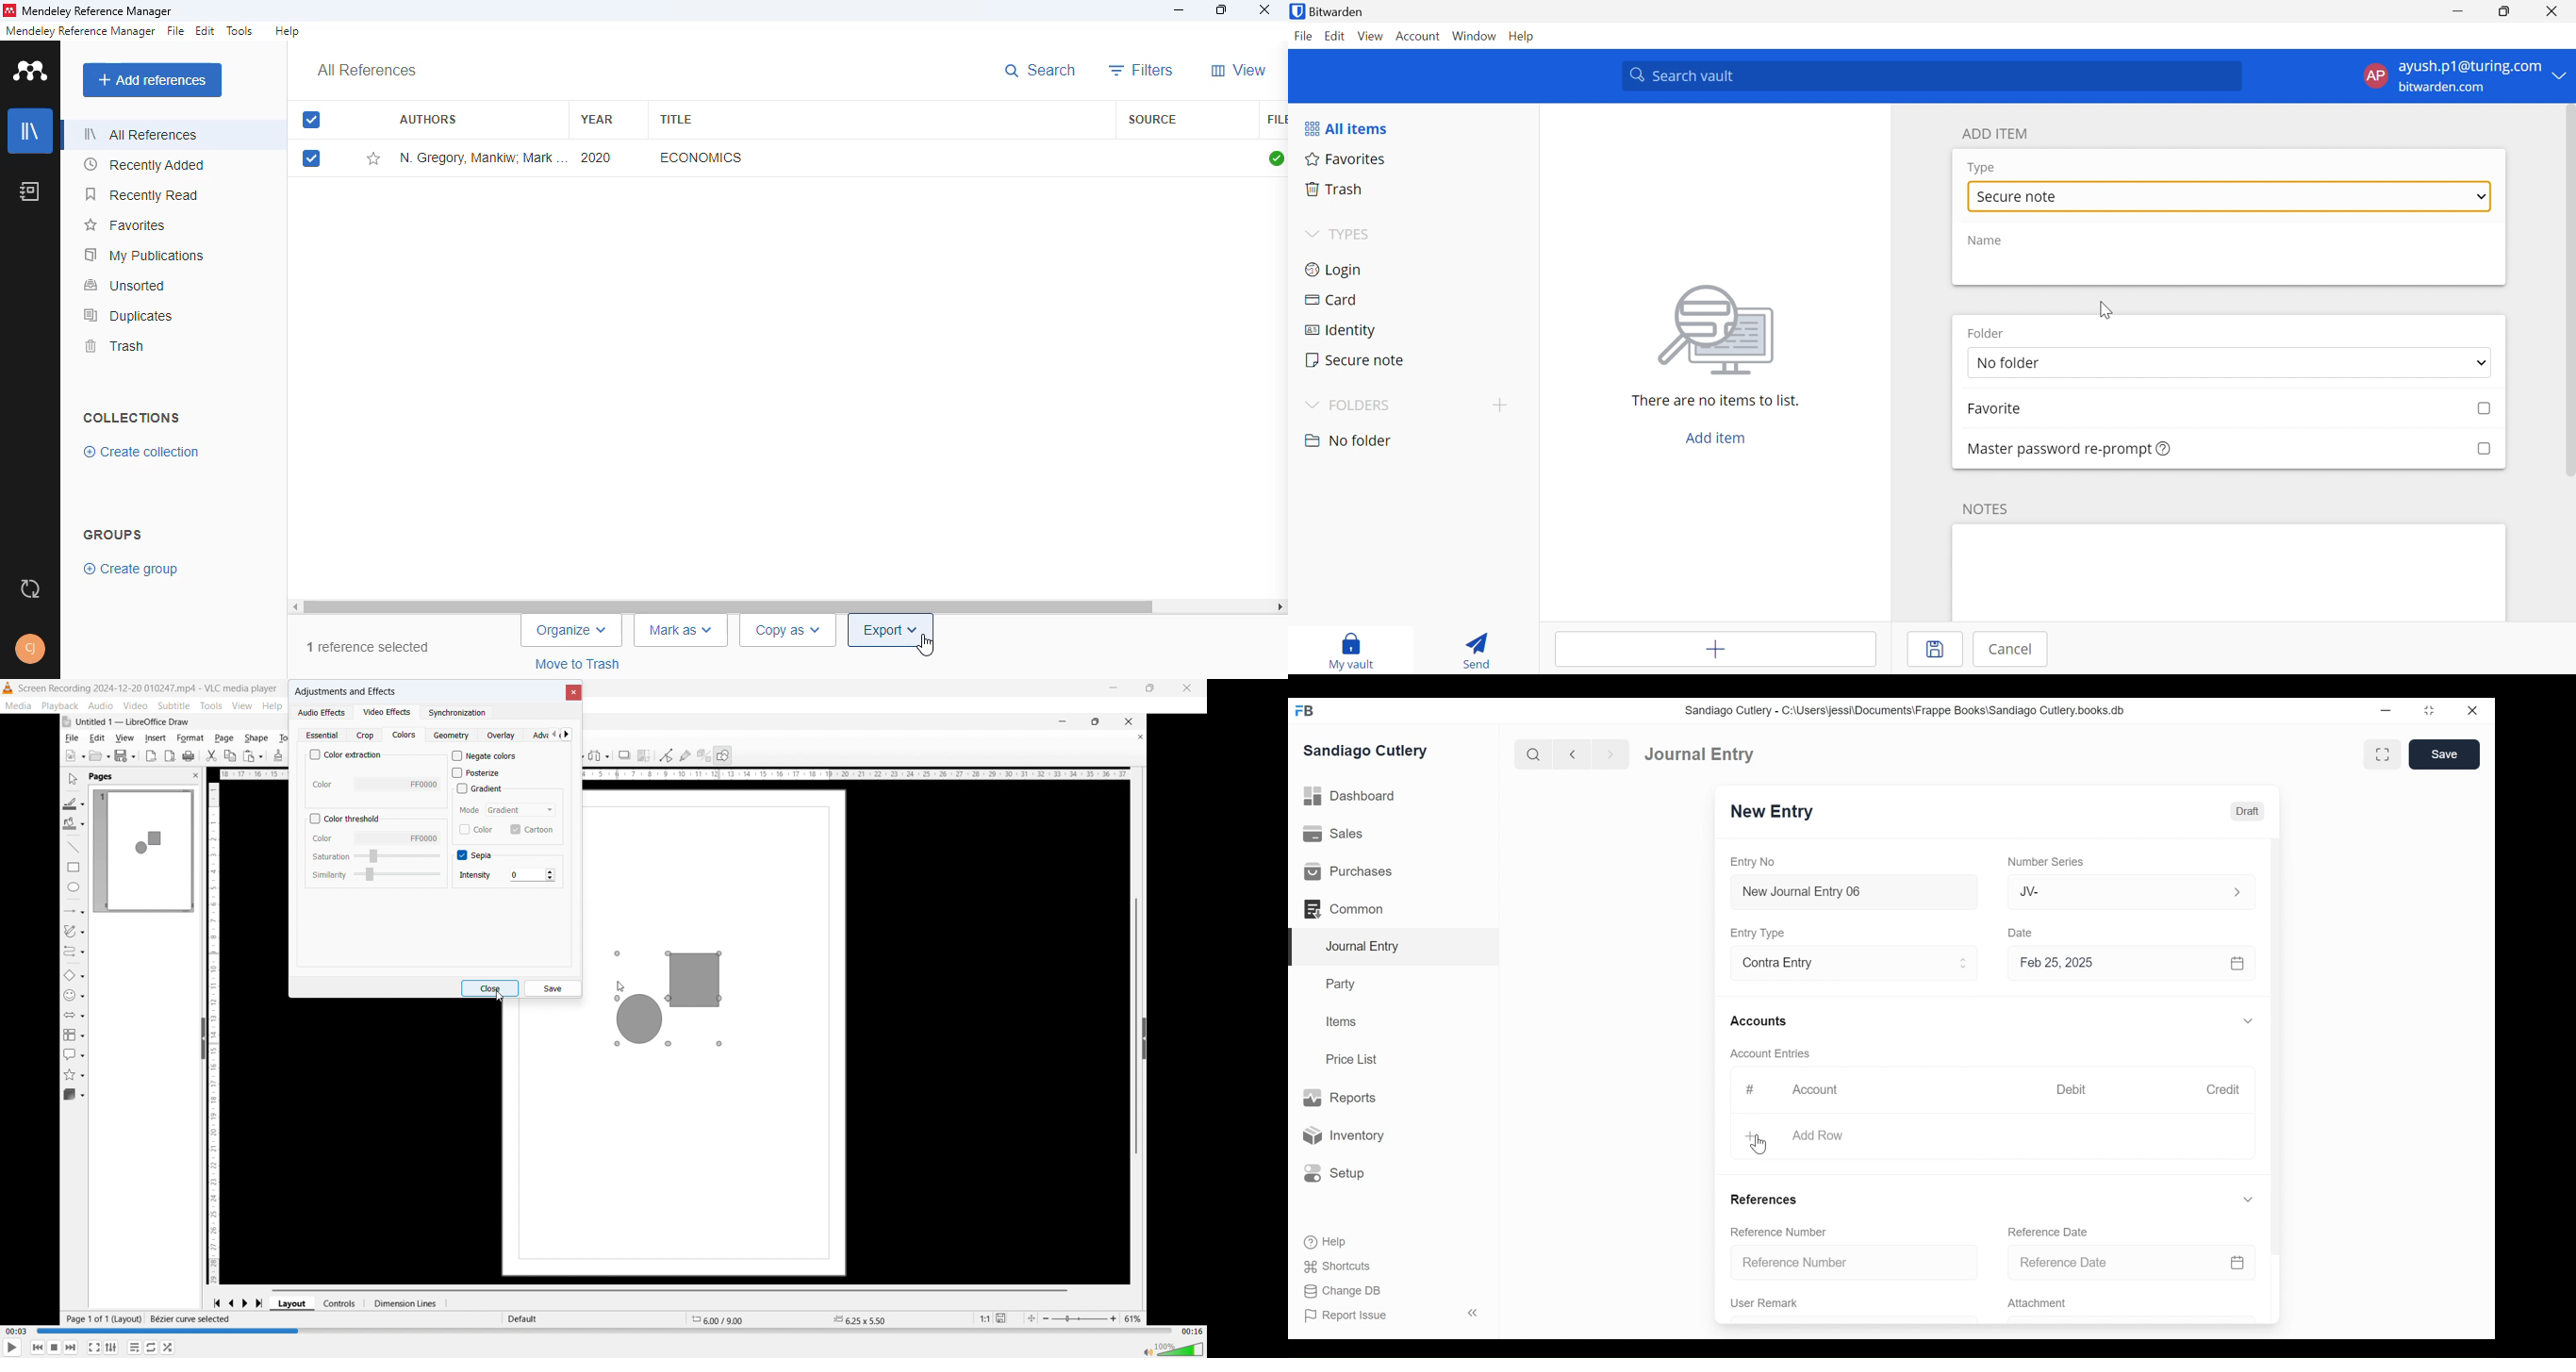 The width and height of the screenshot is (2576, 1372). What do you see at coordinates (1277, 120) in the screenshot?
I see `file` at bounding box center [1277, 120].